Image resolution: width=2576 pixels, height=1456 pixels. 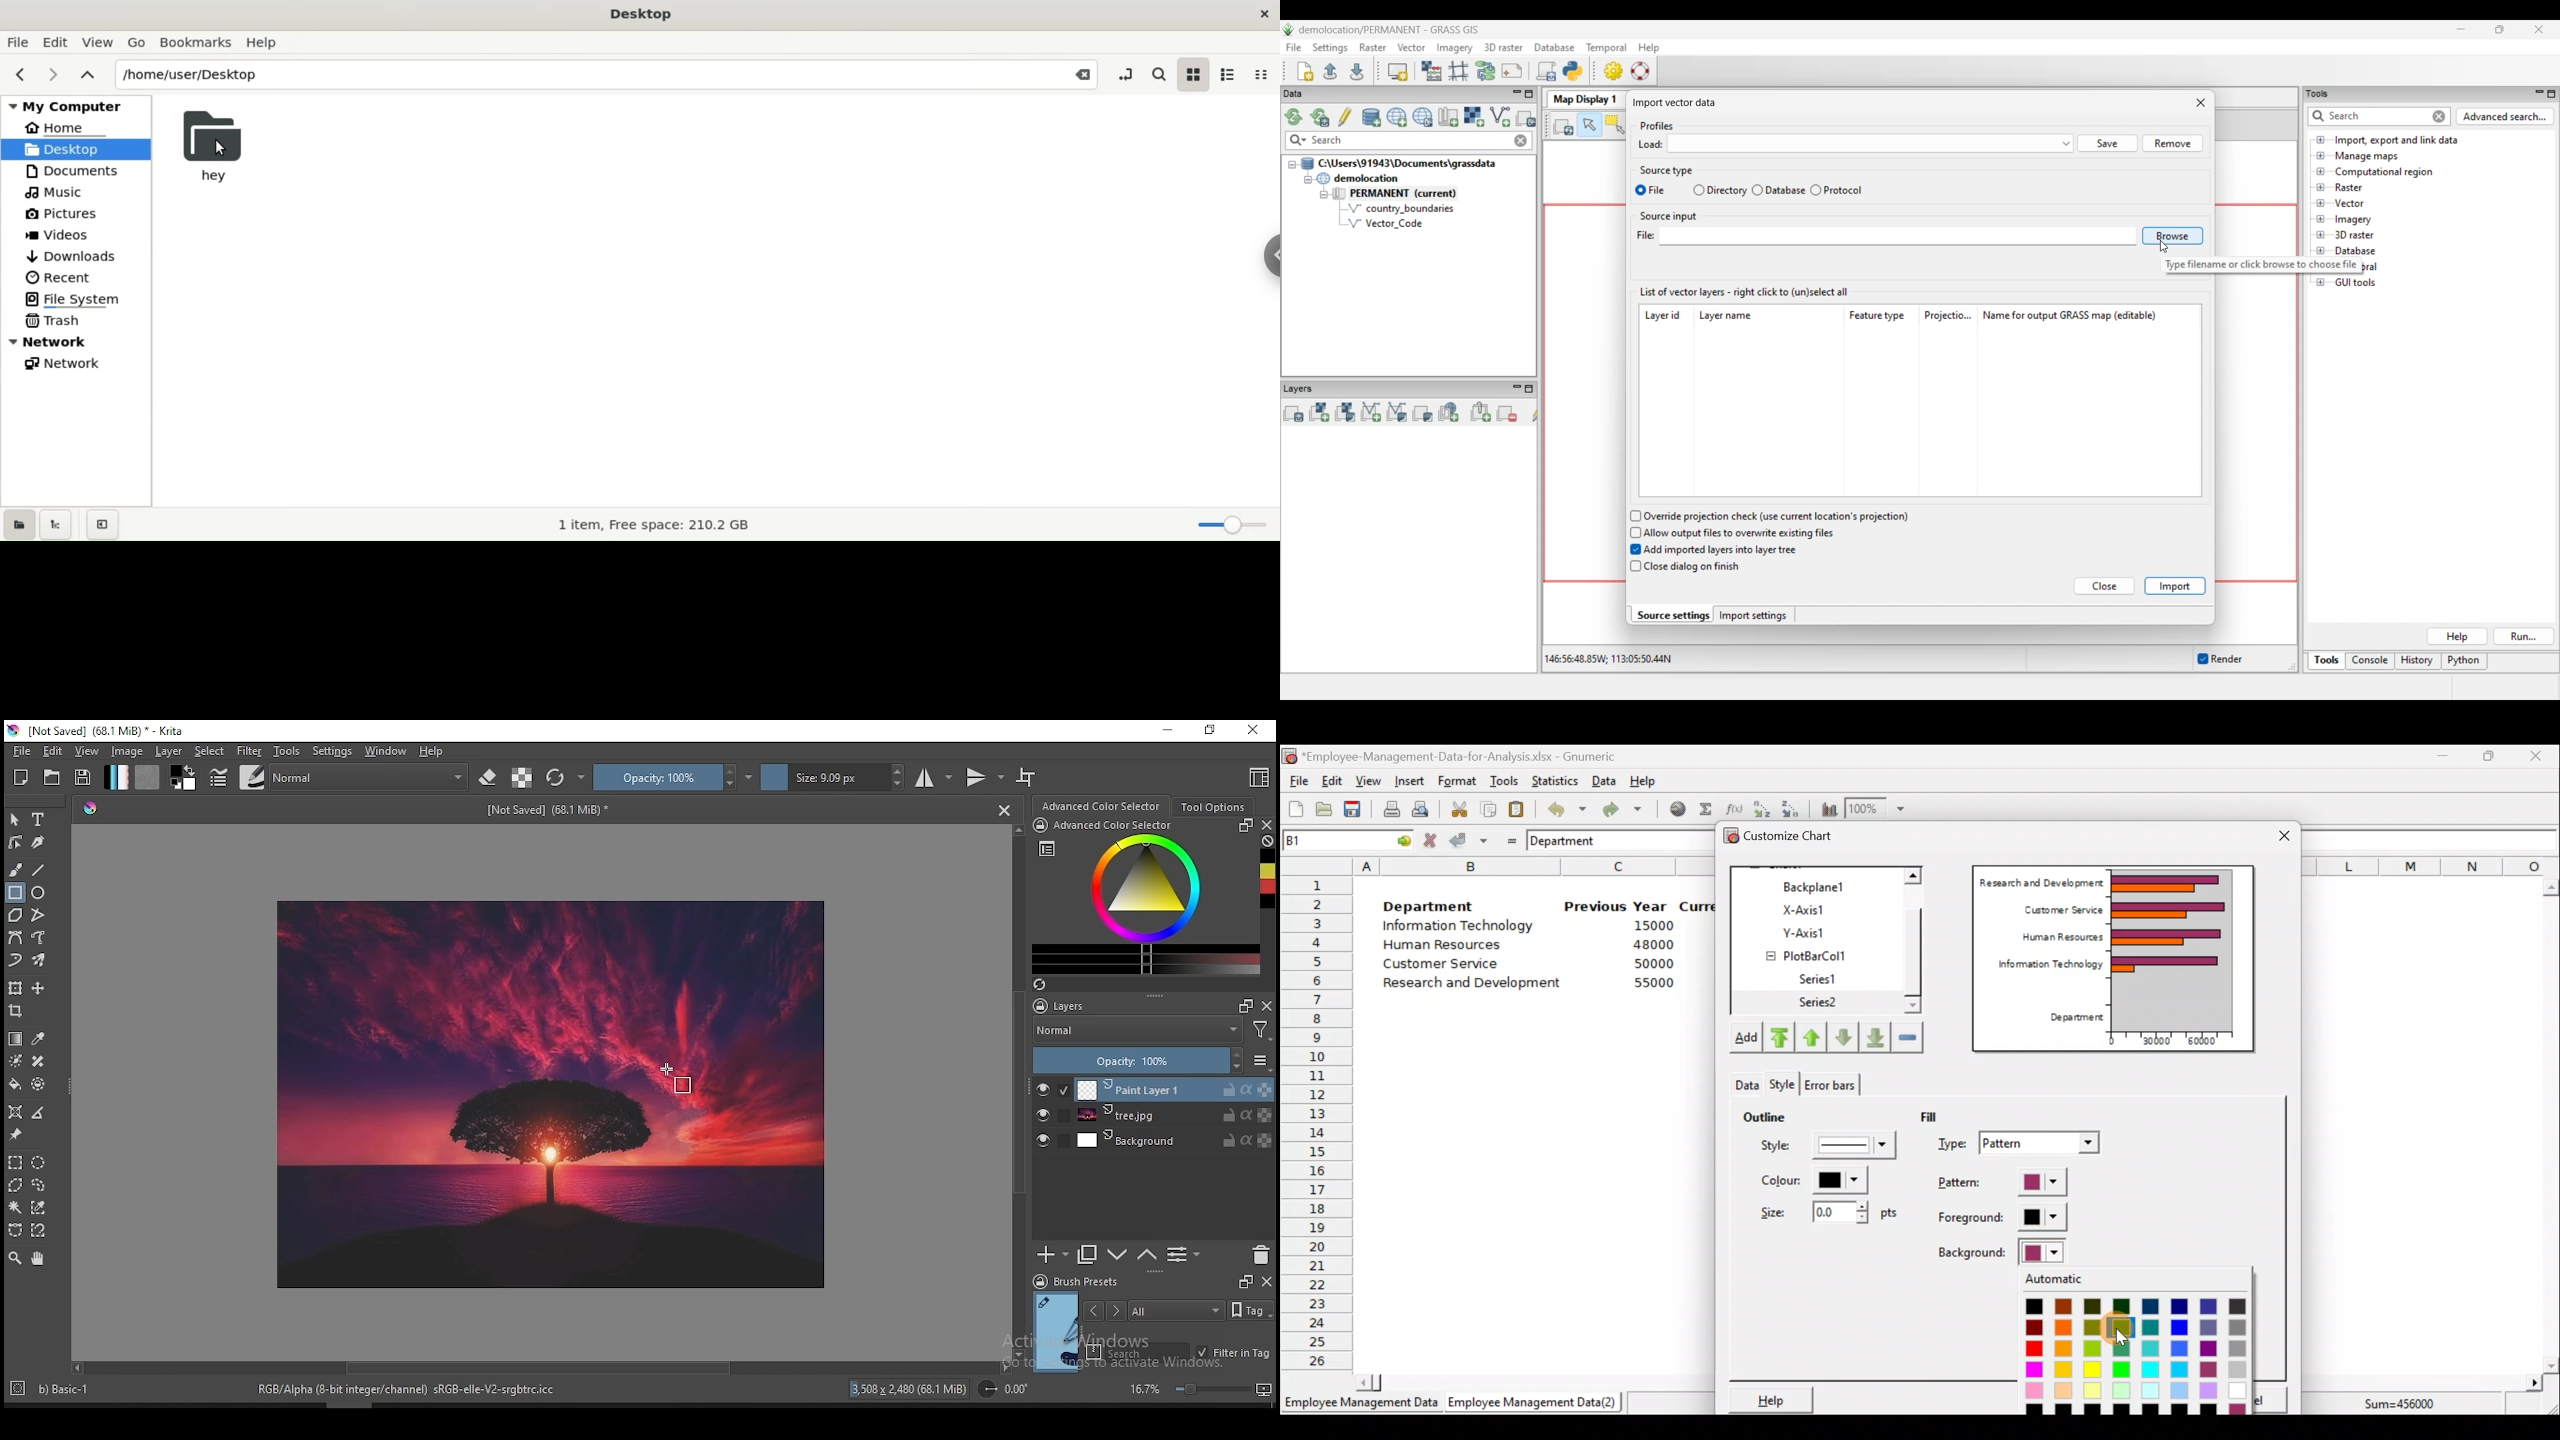 What do you see at coordinates (1075, 1281) in the screenshot?
I see `brush preset` at bounding box center [1075, 1281].